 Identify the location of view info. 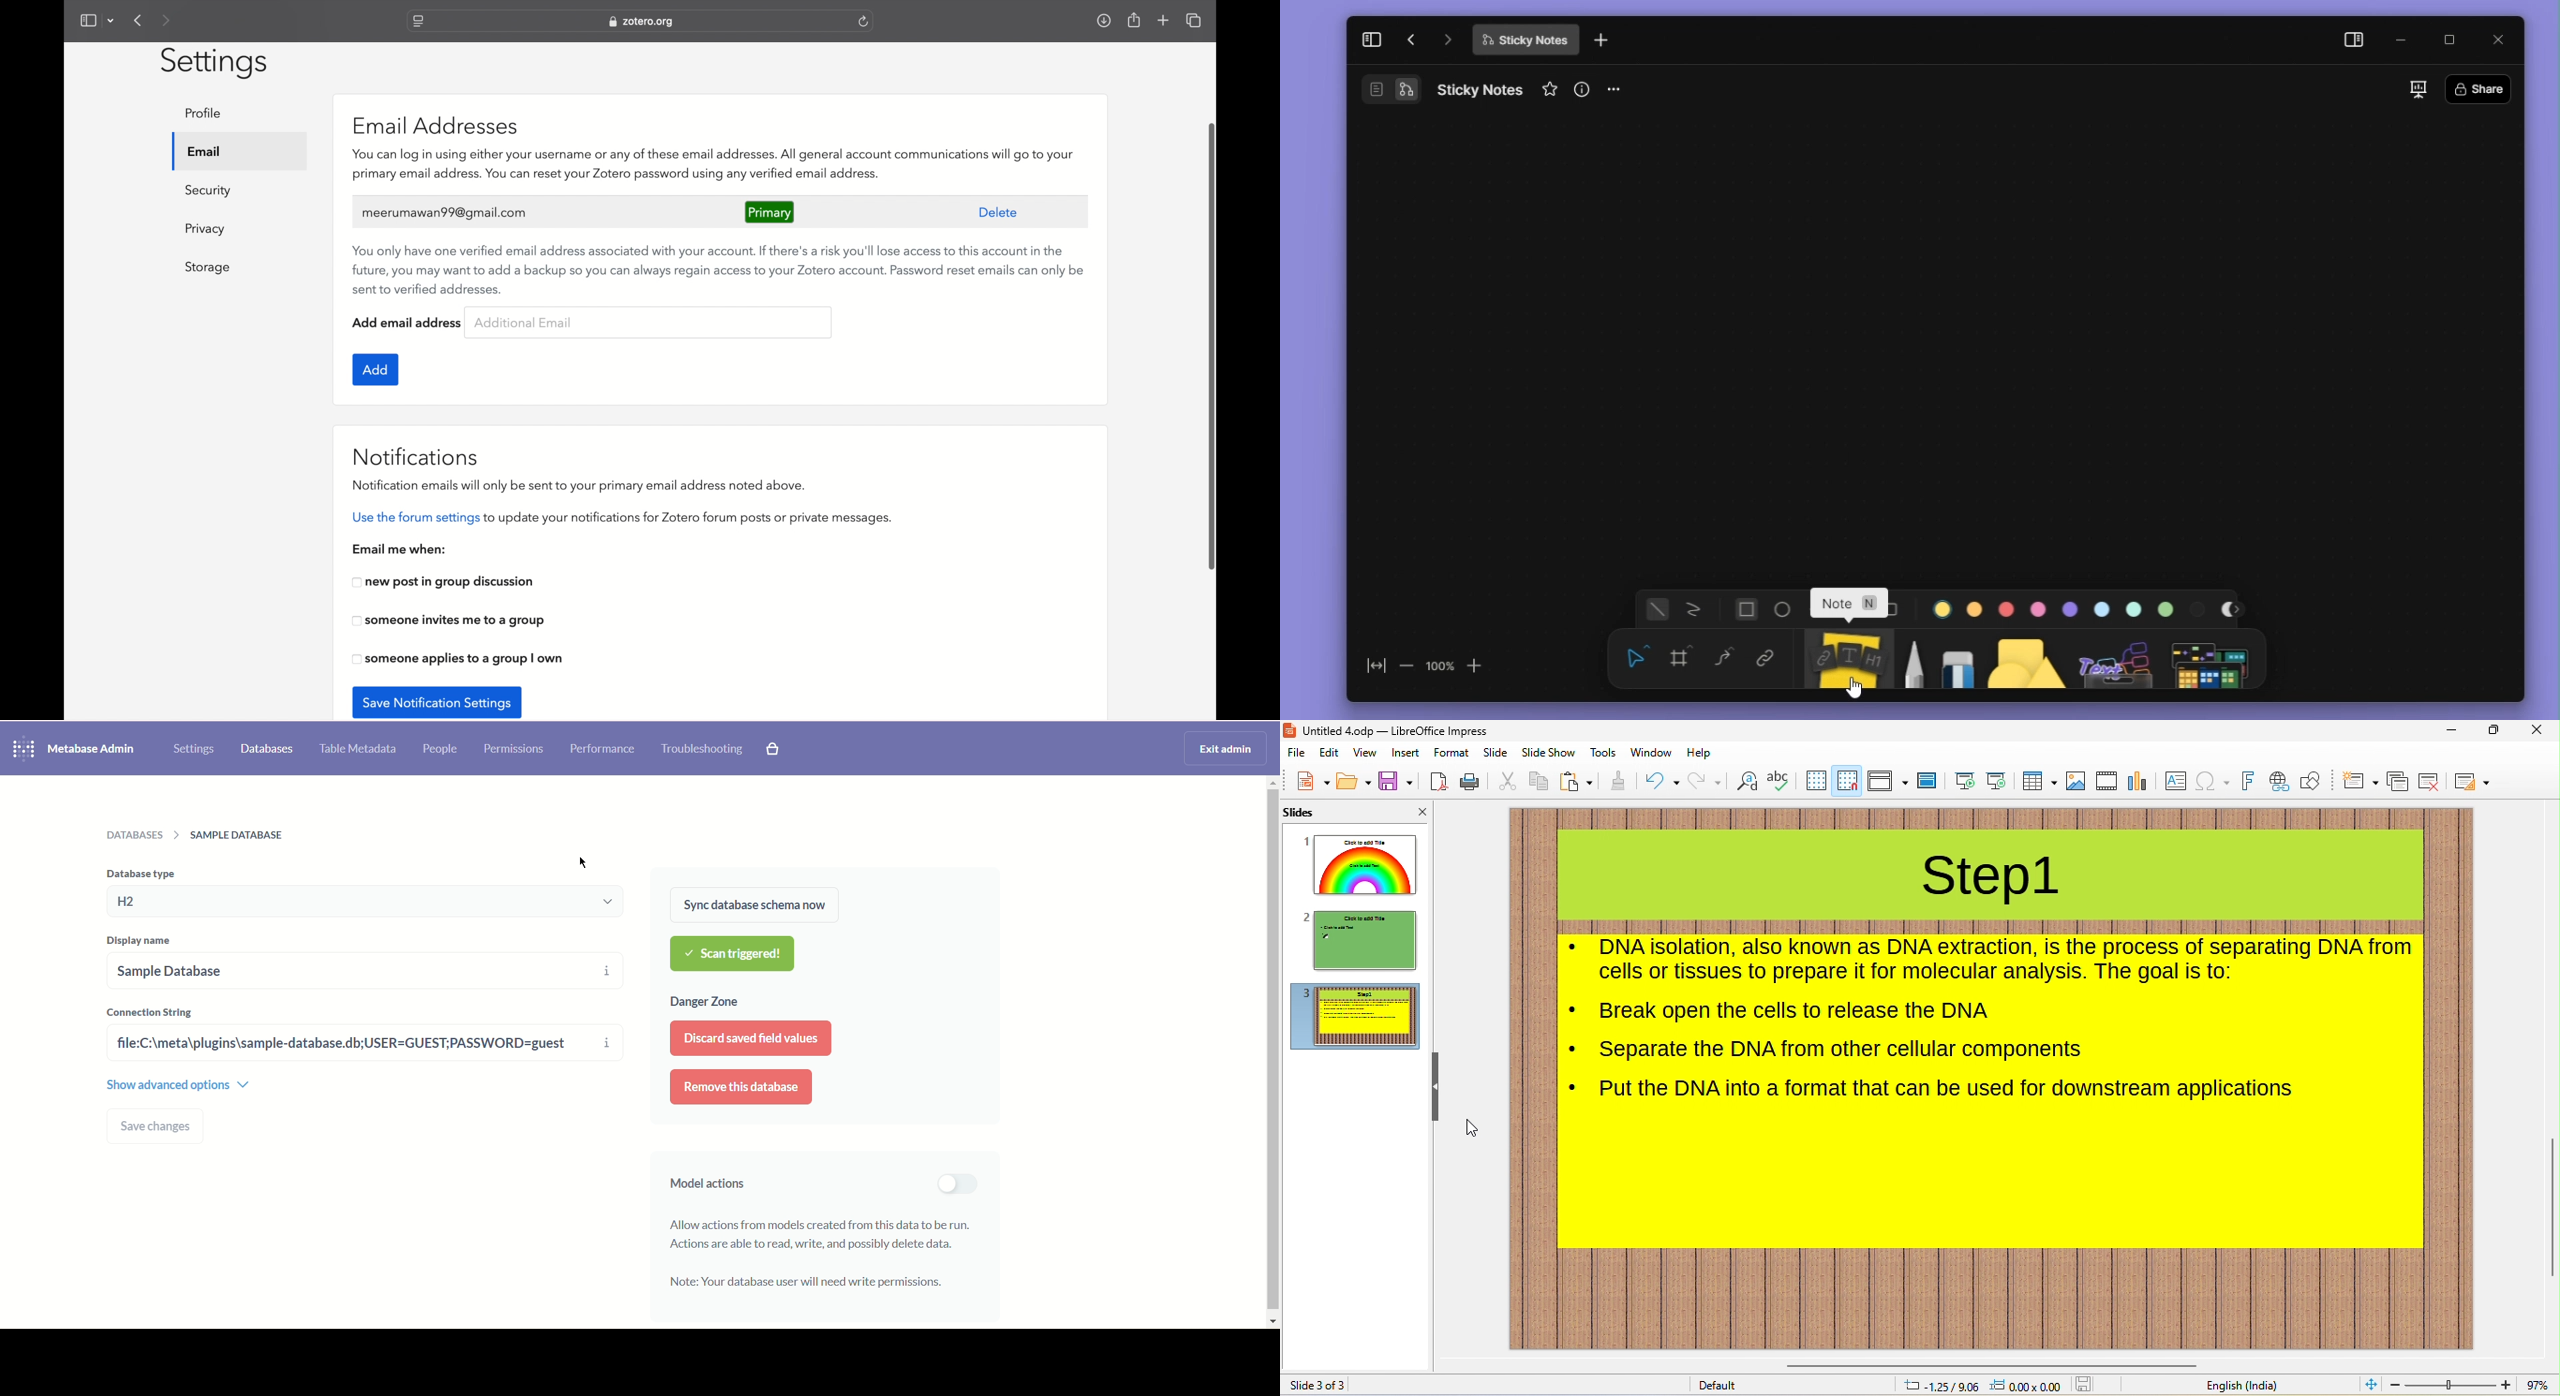
(1581, 89).